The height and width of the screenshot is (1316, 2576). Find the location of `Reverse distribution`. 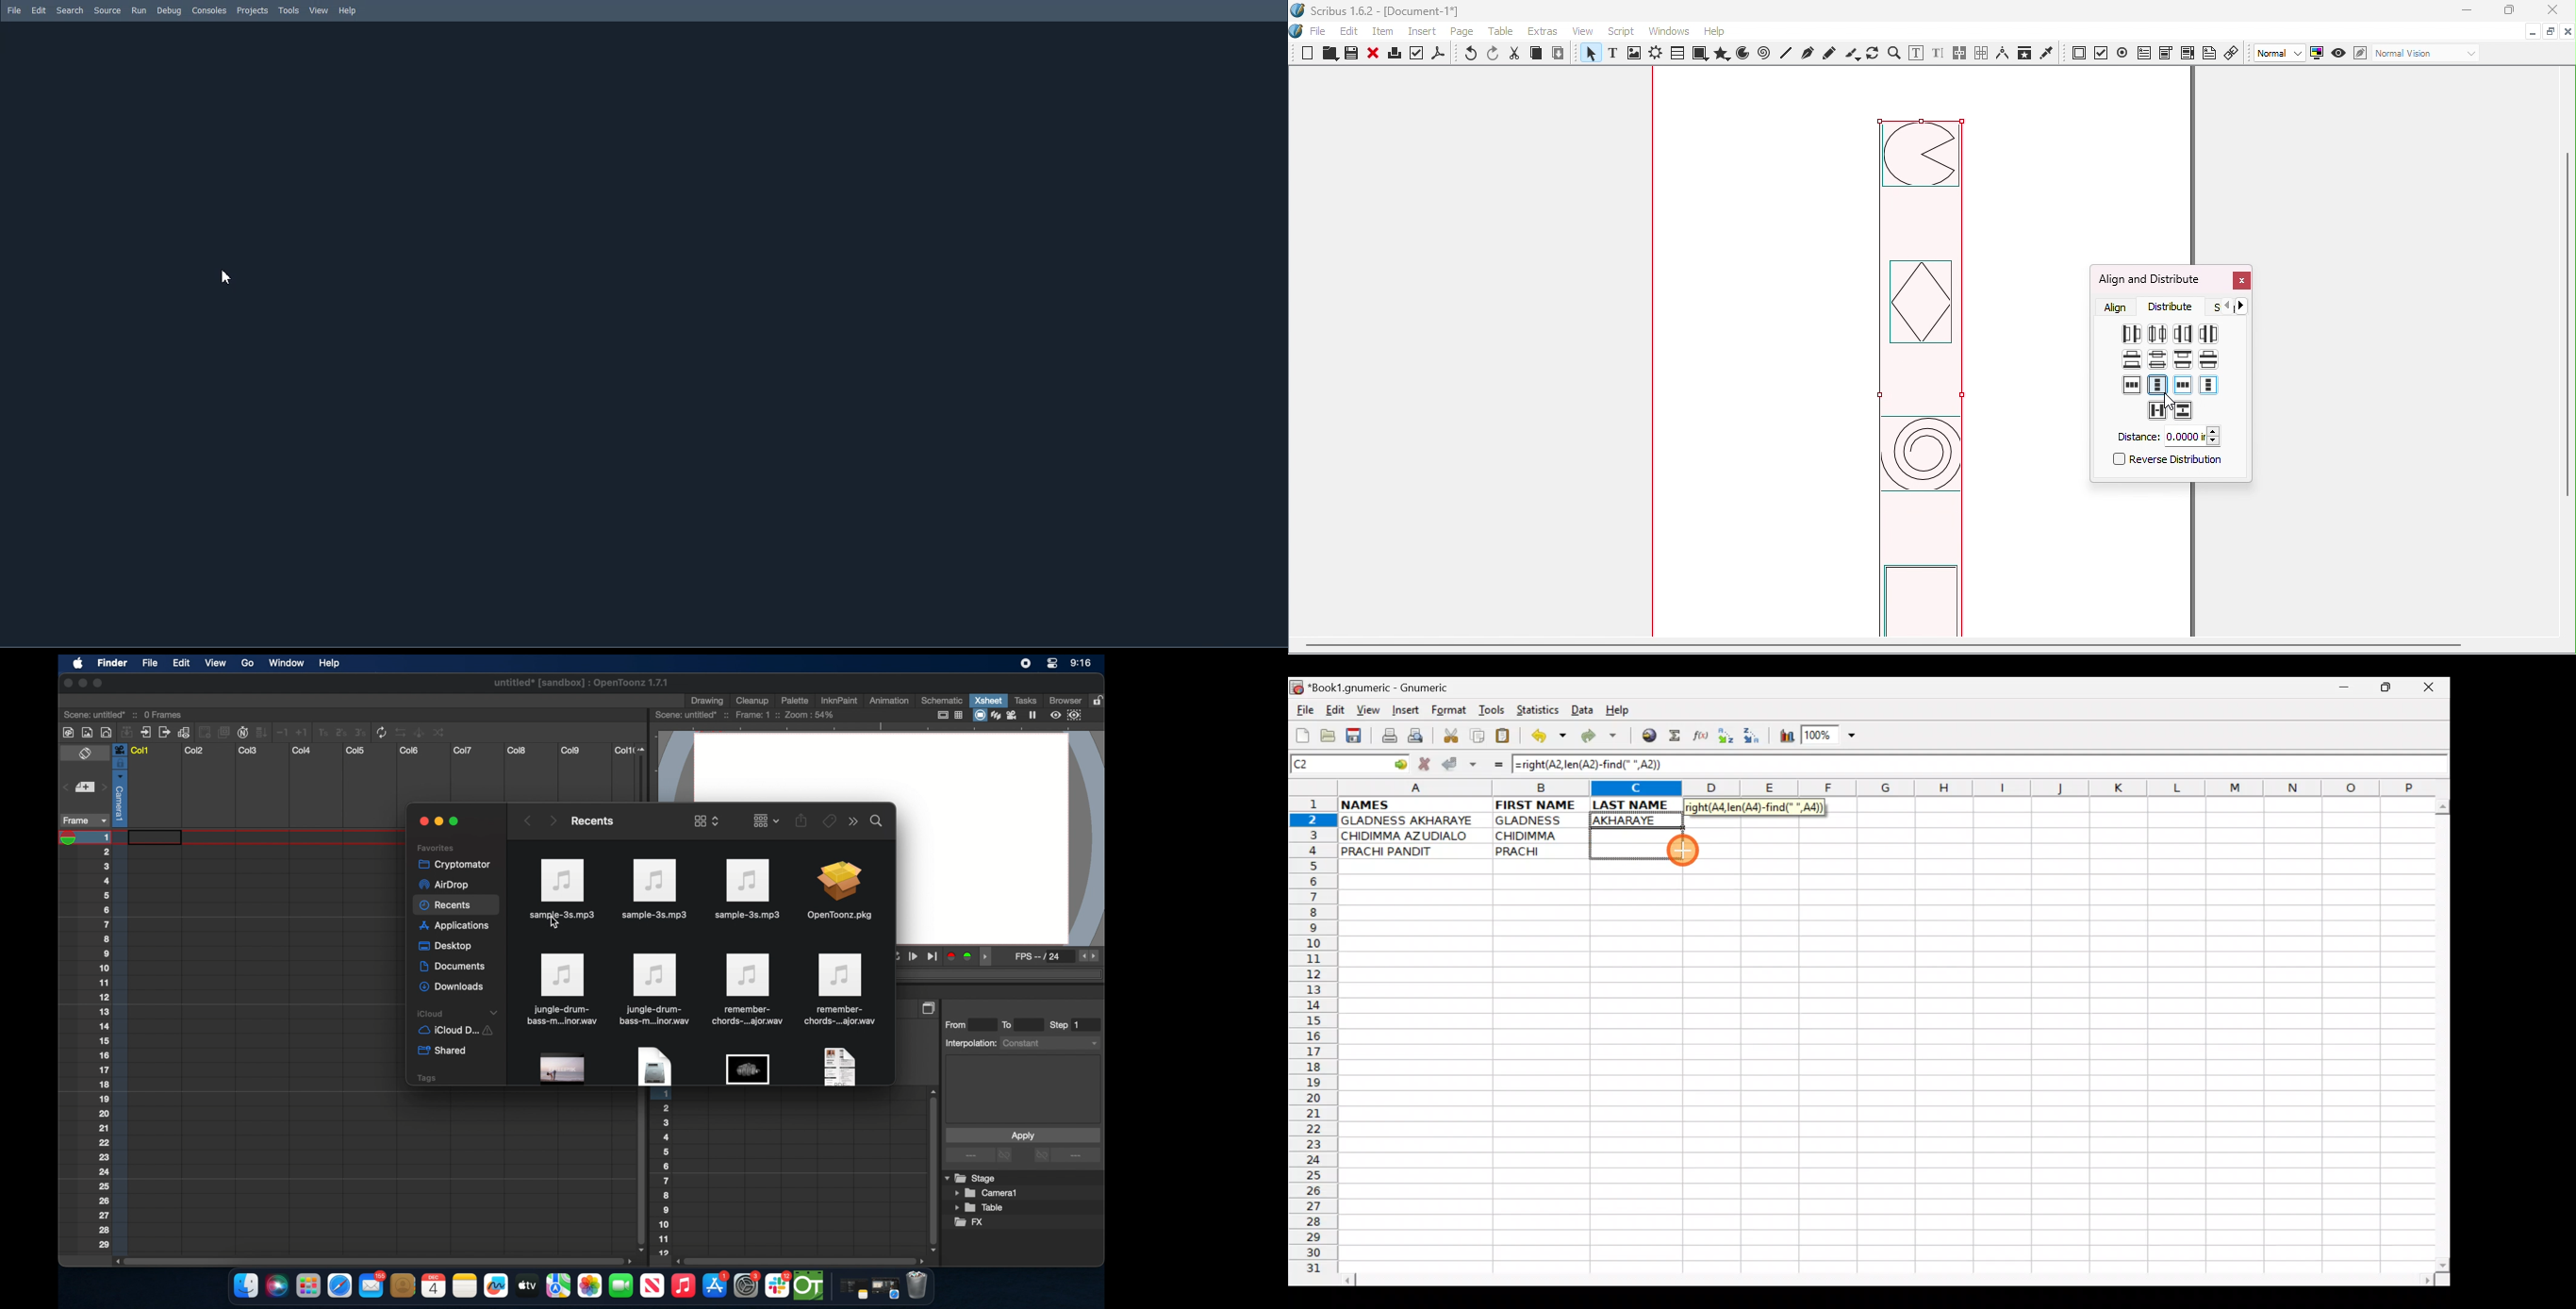

Reverse distribution is located at coordinates (2165, 462).